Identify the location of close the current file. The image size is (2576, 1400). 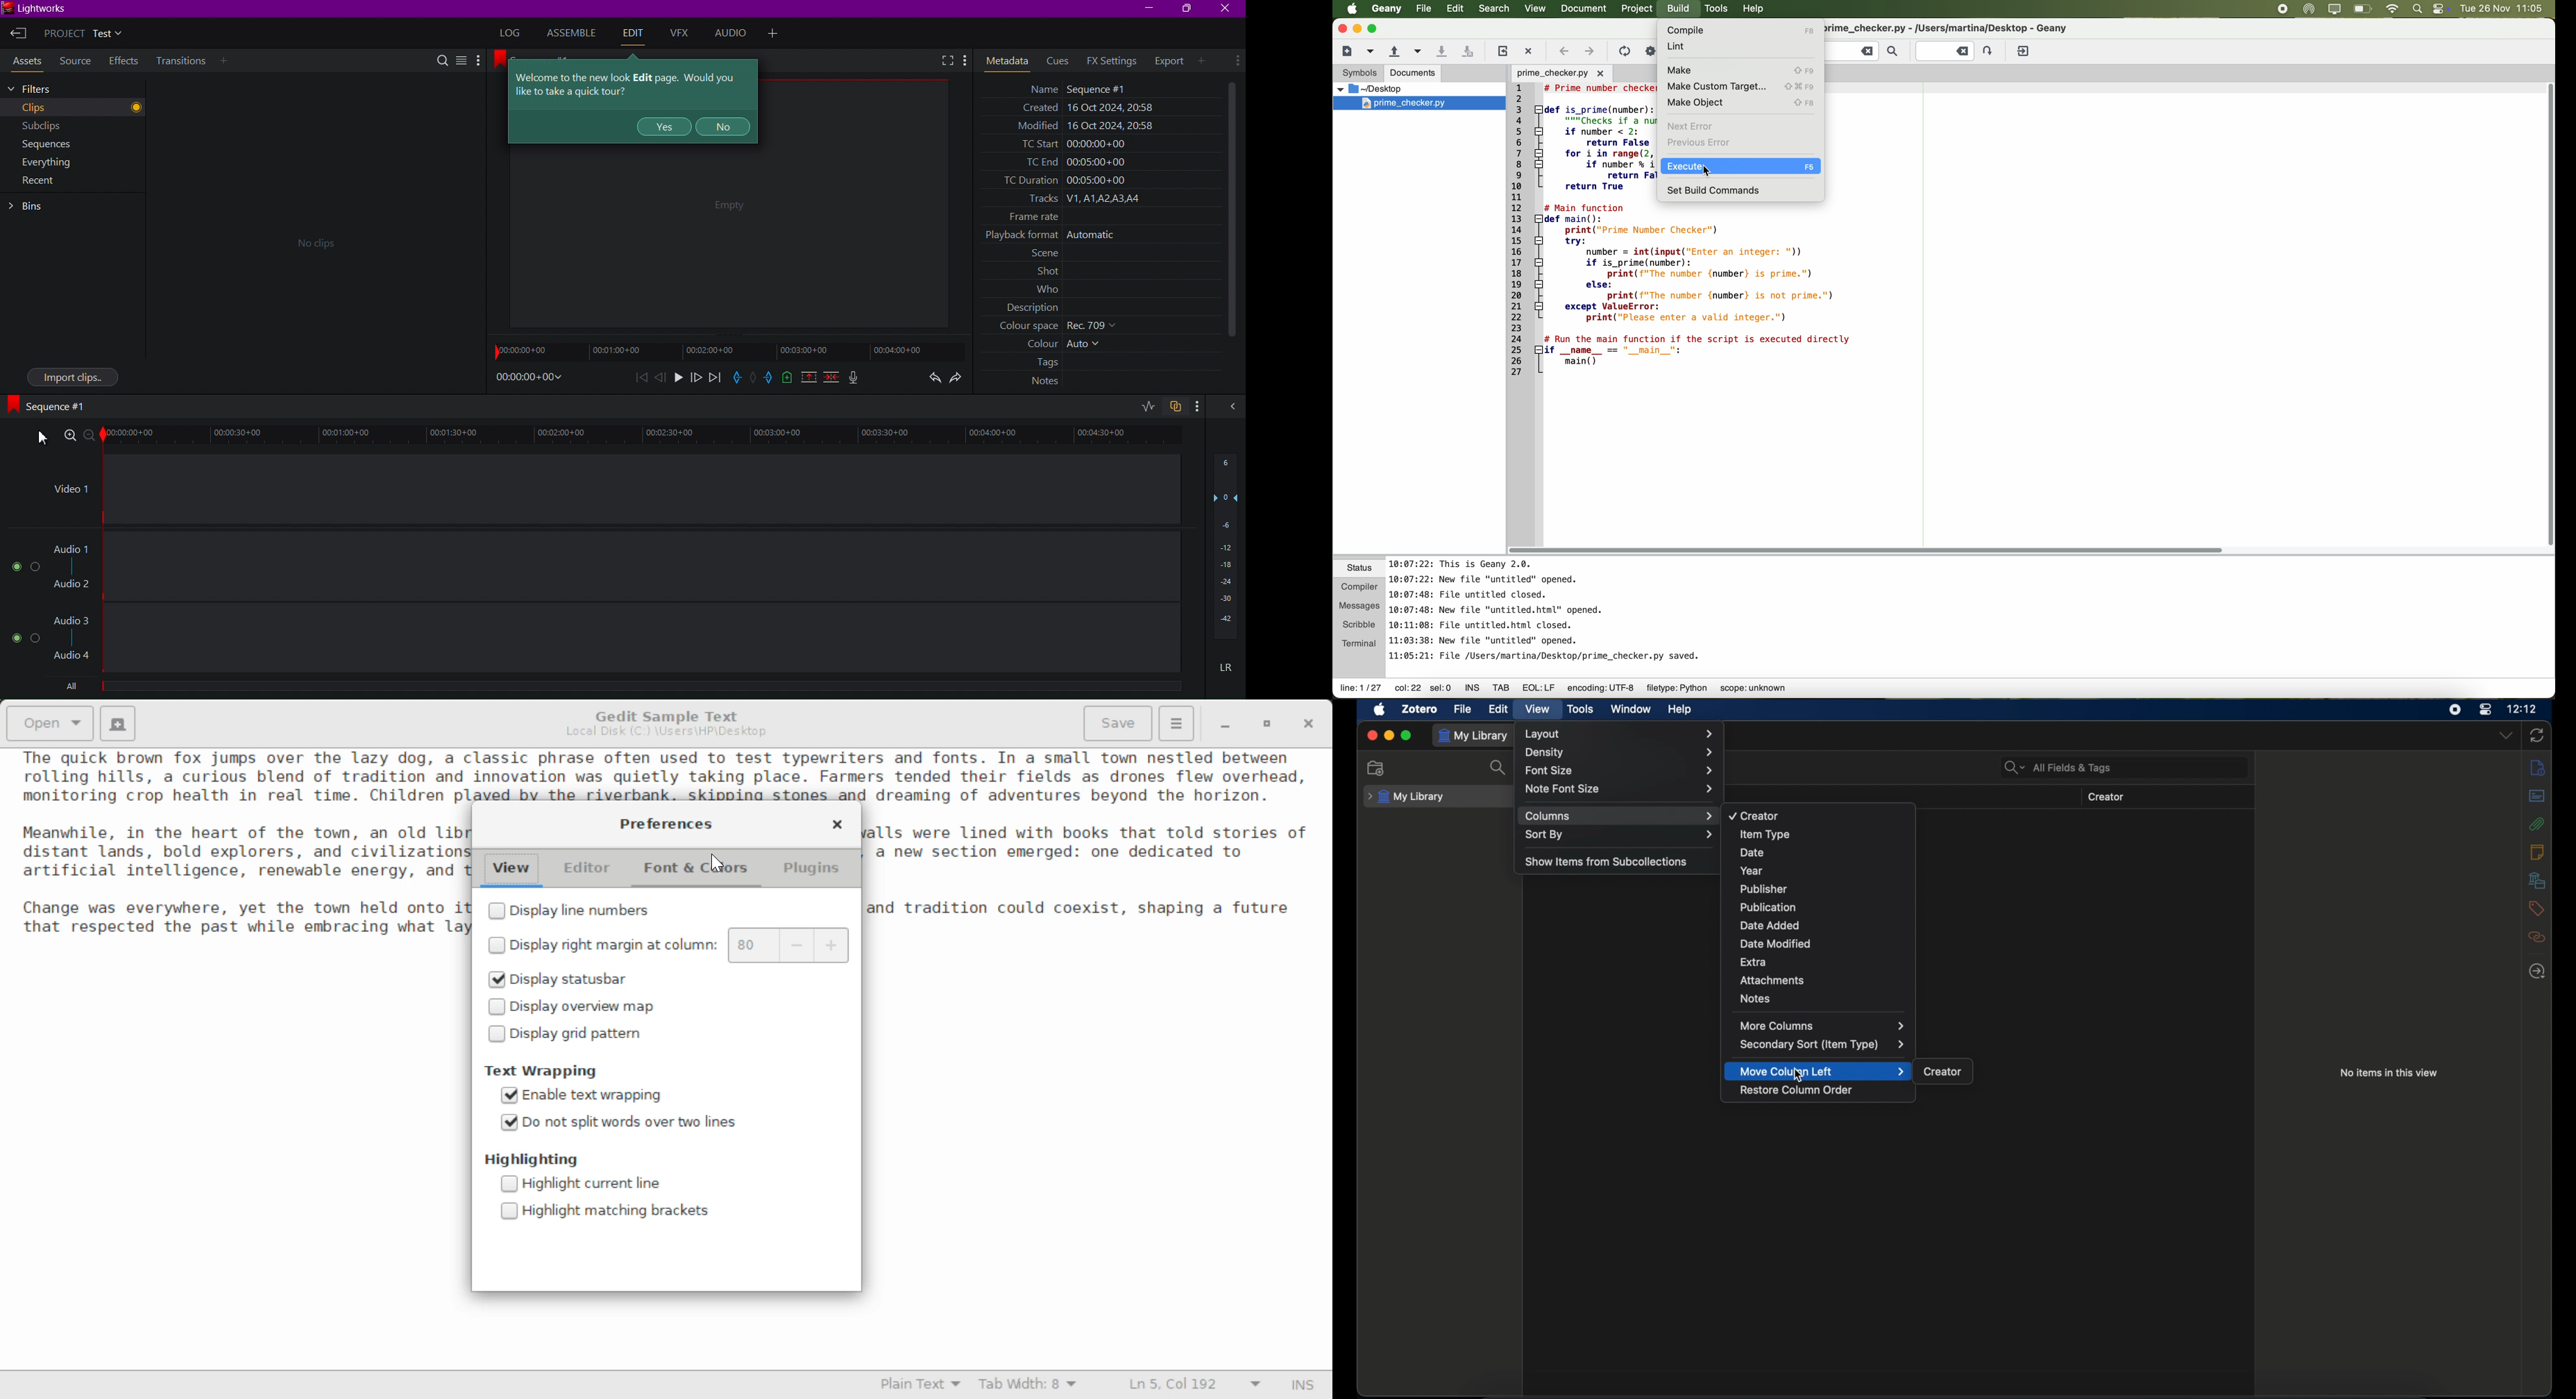
(1530, 49).